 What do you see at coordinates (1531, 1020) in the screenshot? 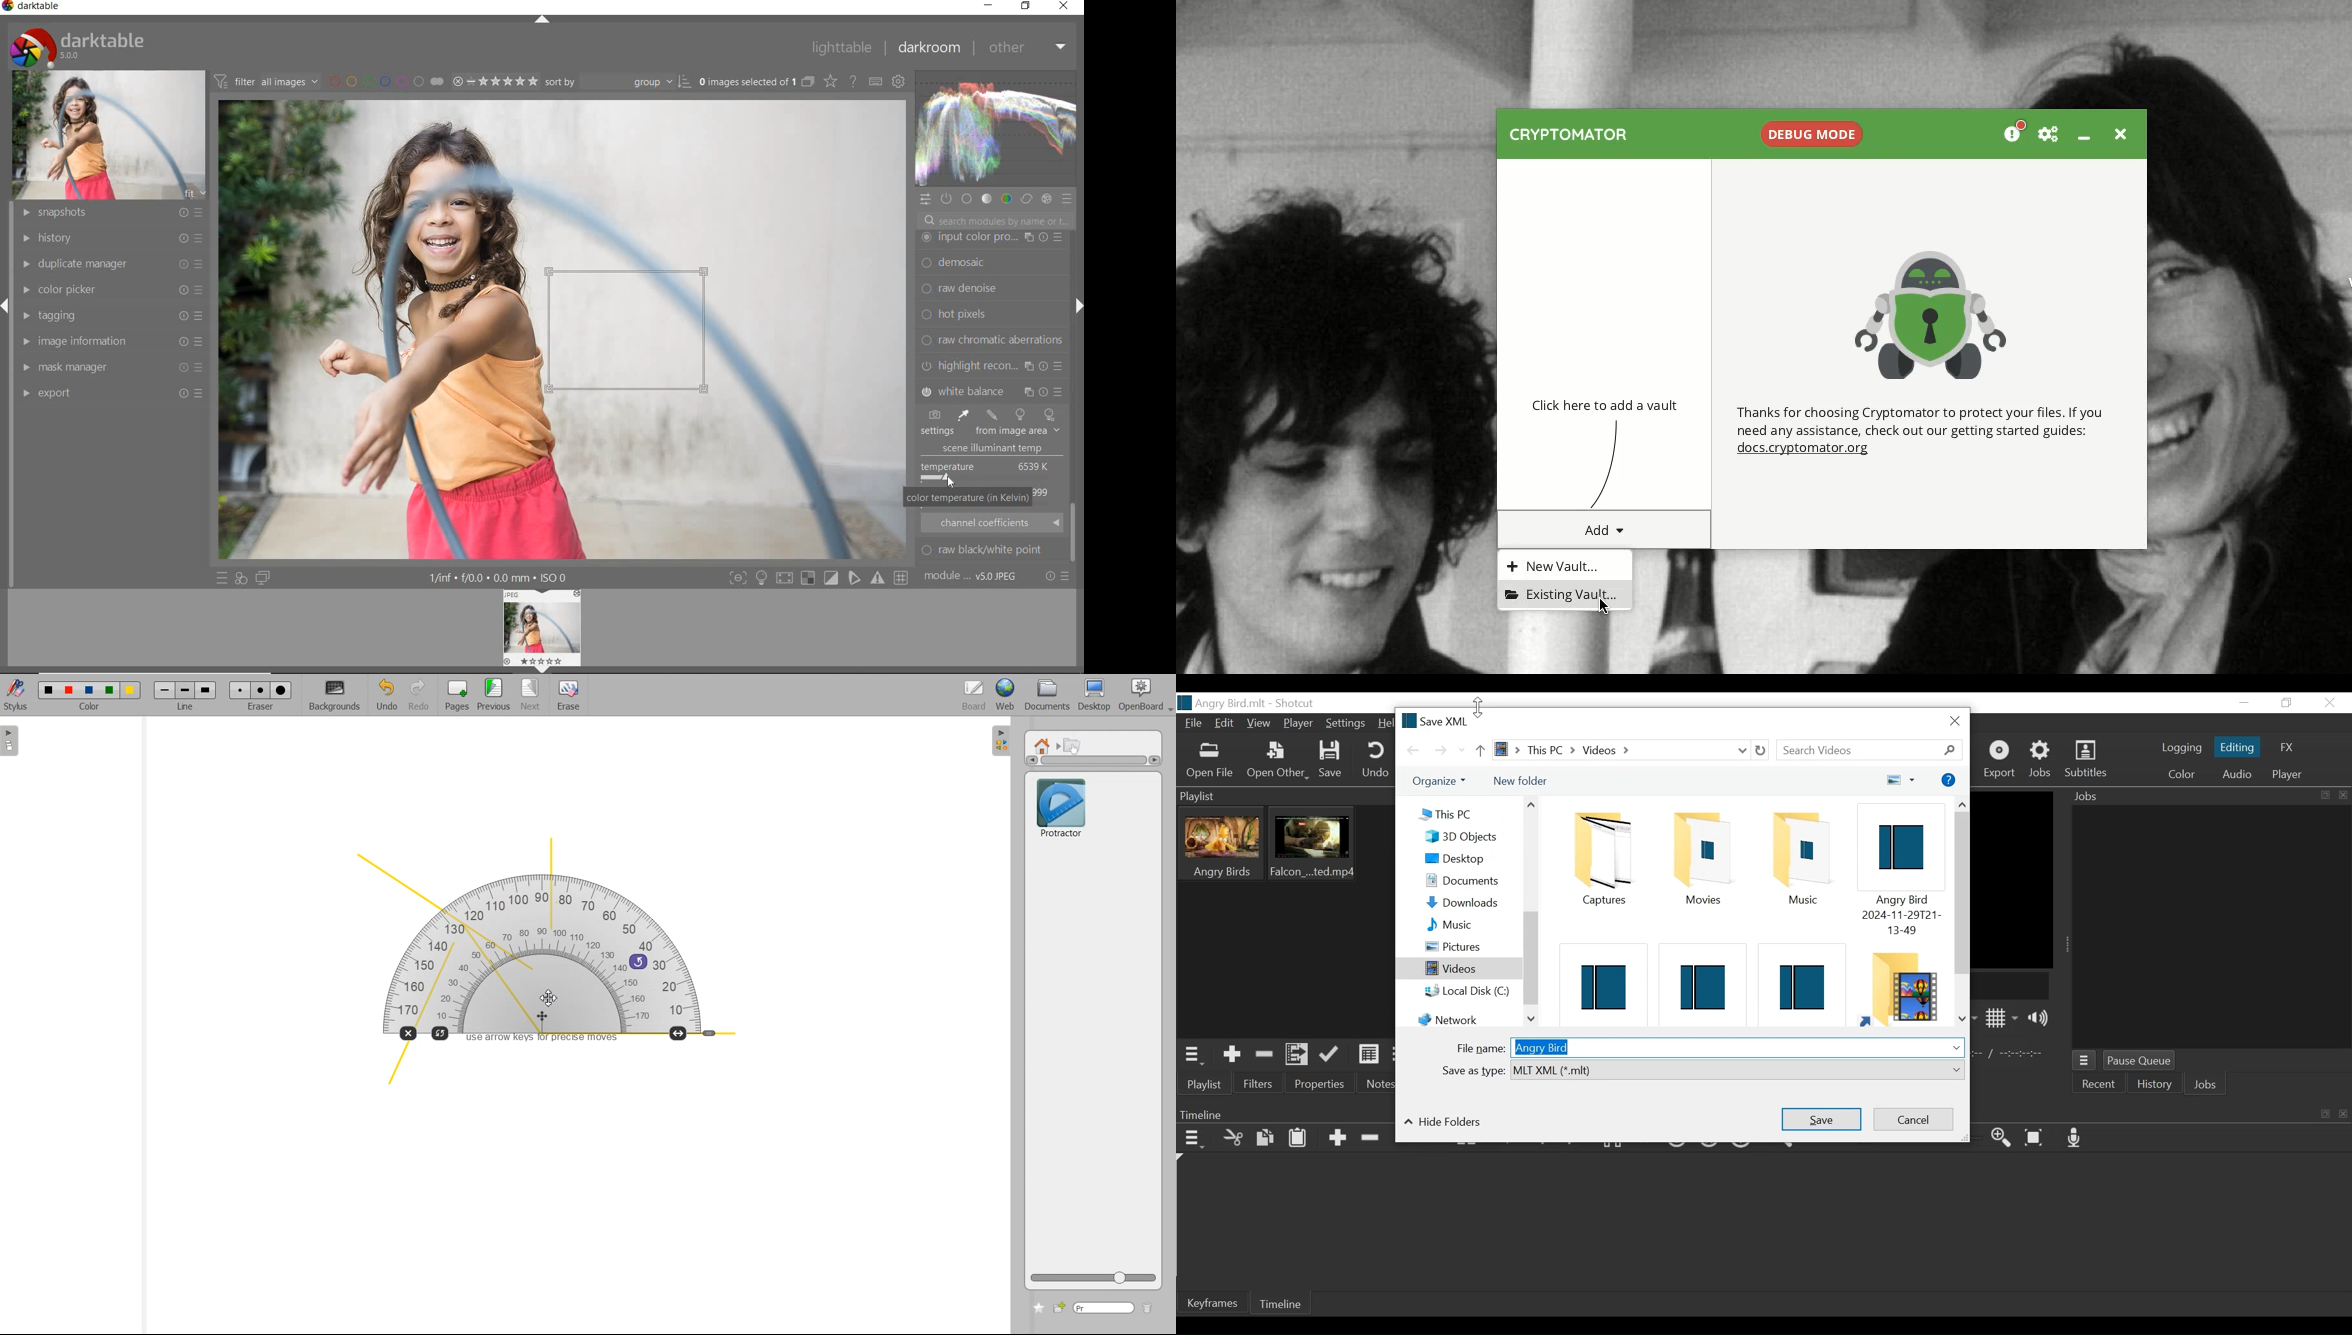
I see `Scroll down` at bounding box center [1531, 1020].